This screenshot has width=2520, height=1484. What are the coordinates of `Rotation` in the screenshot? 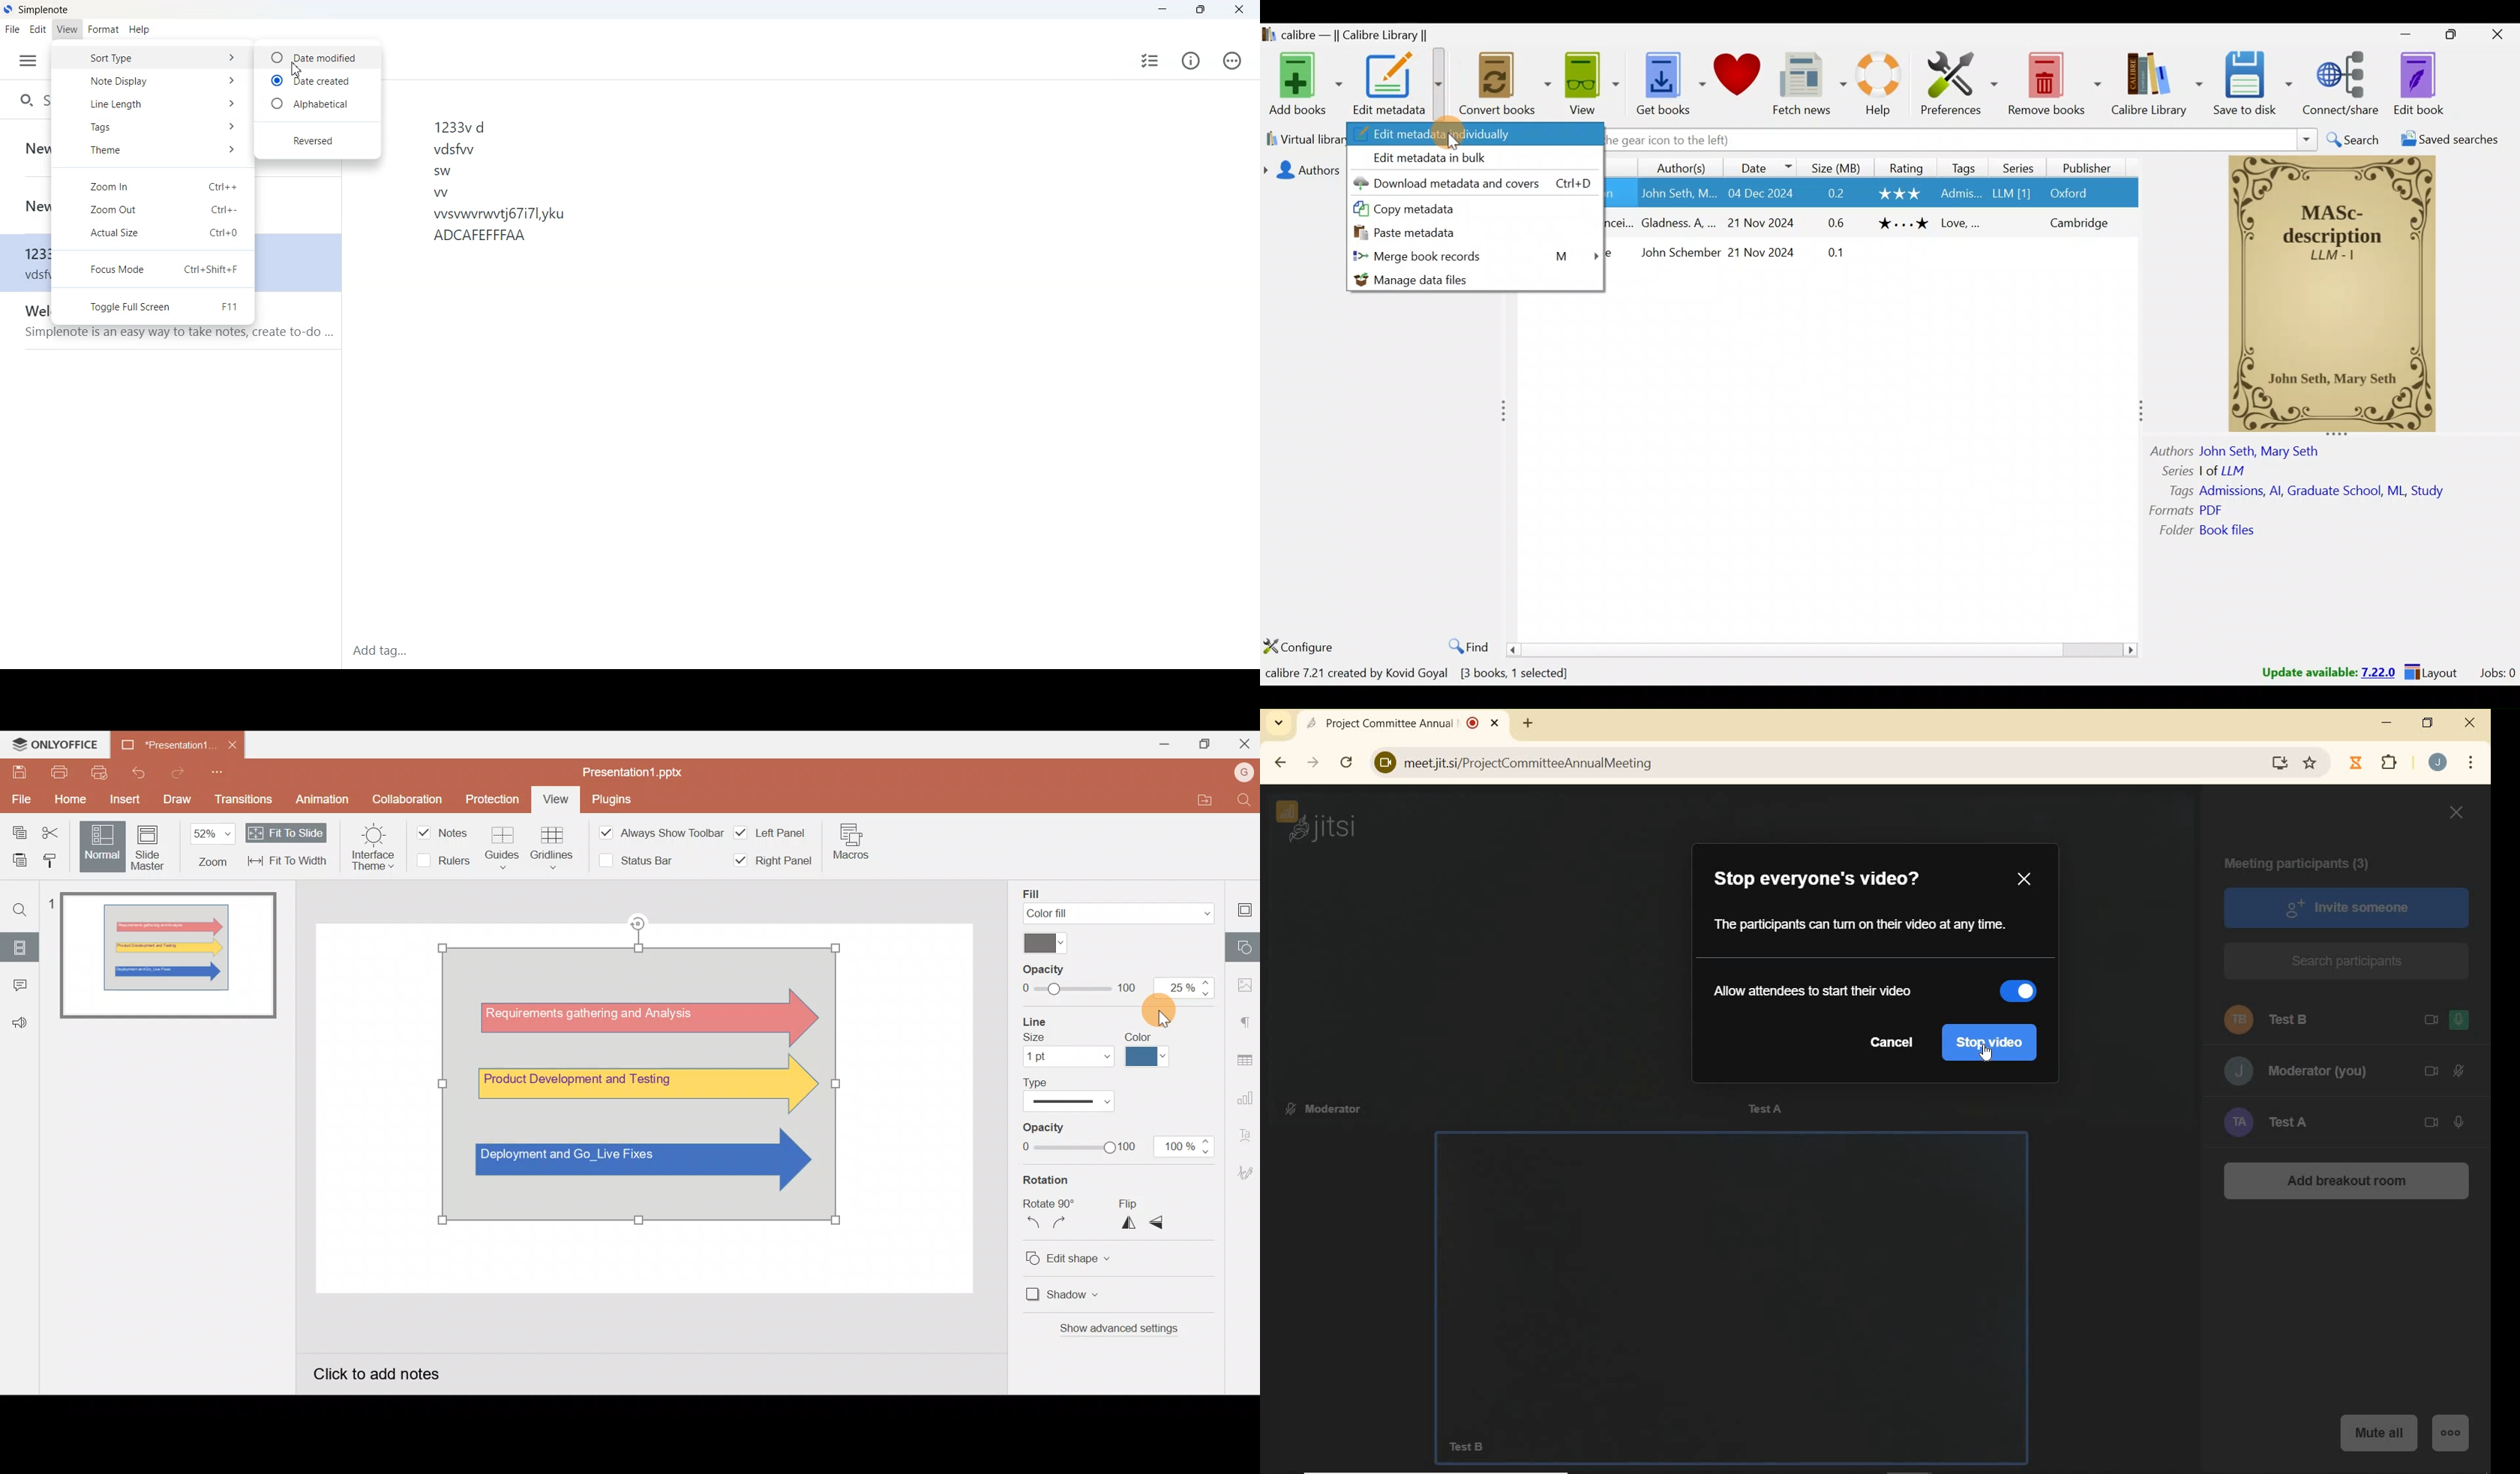 It's located at (1064, 1181).